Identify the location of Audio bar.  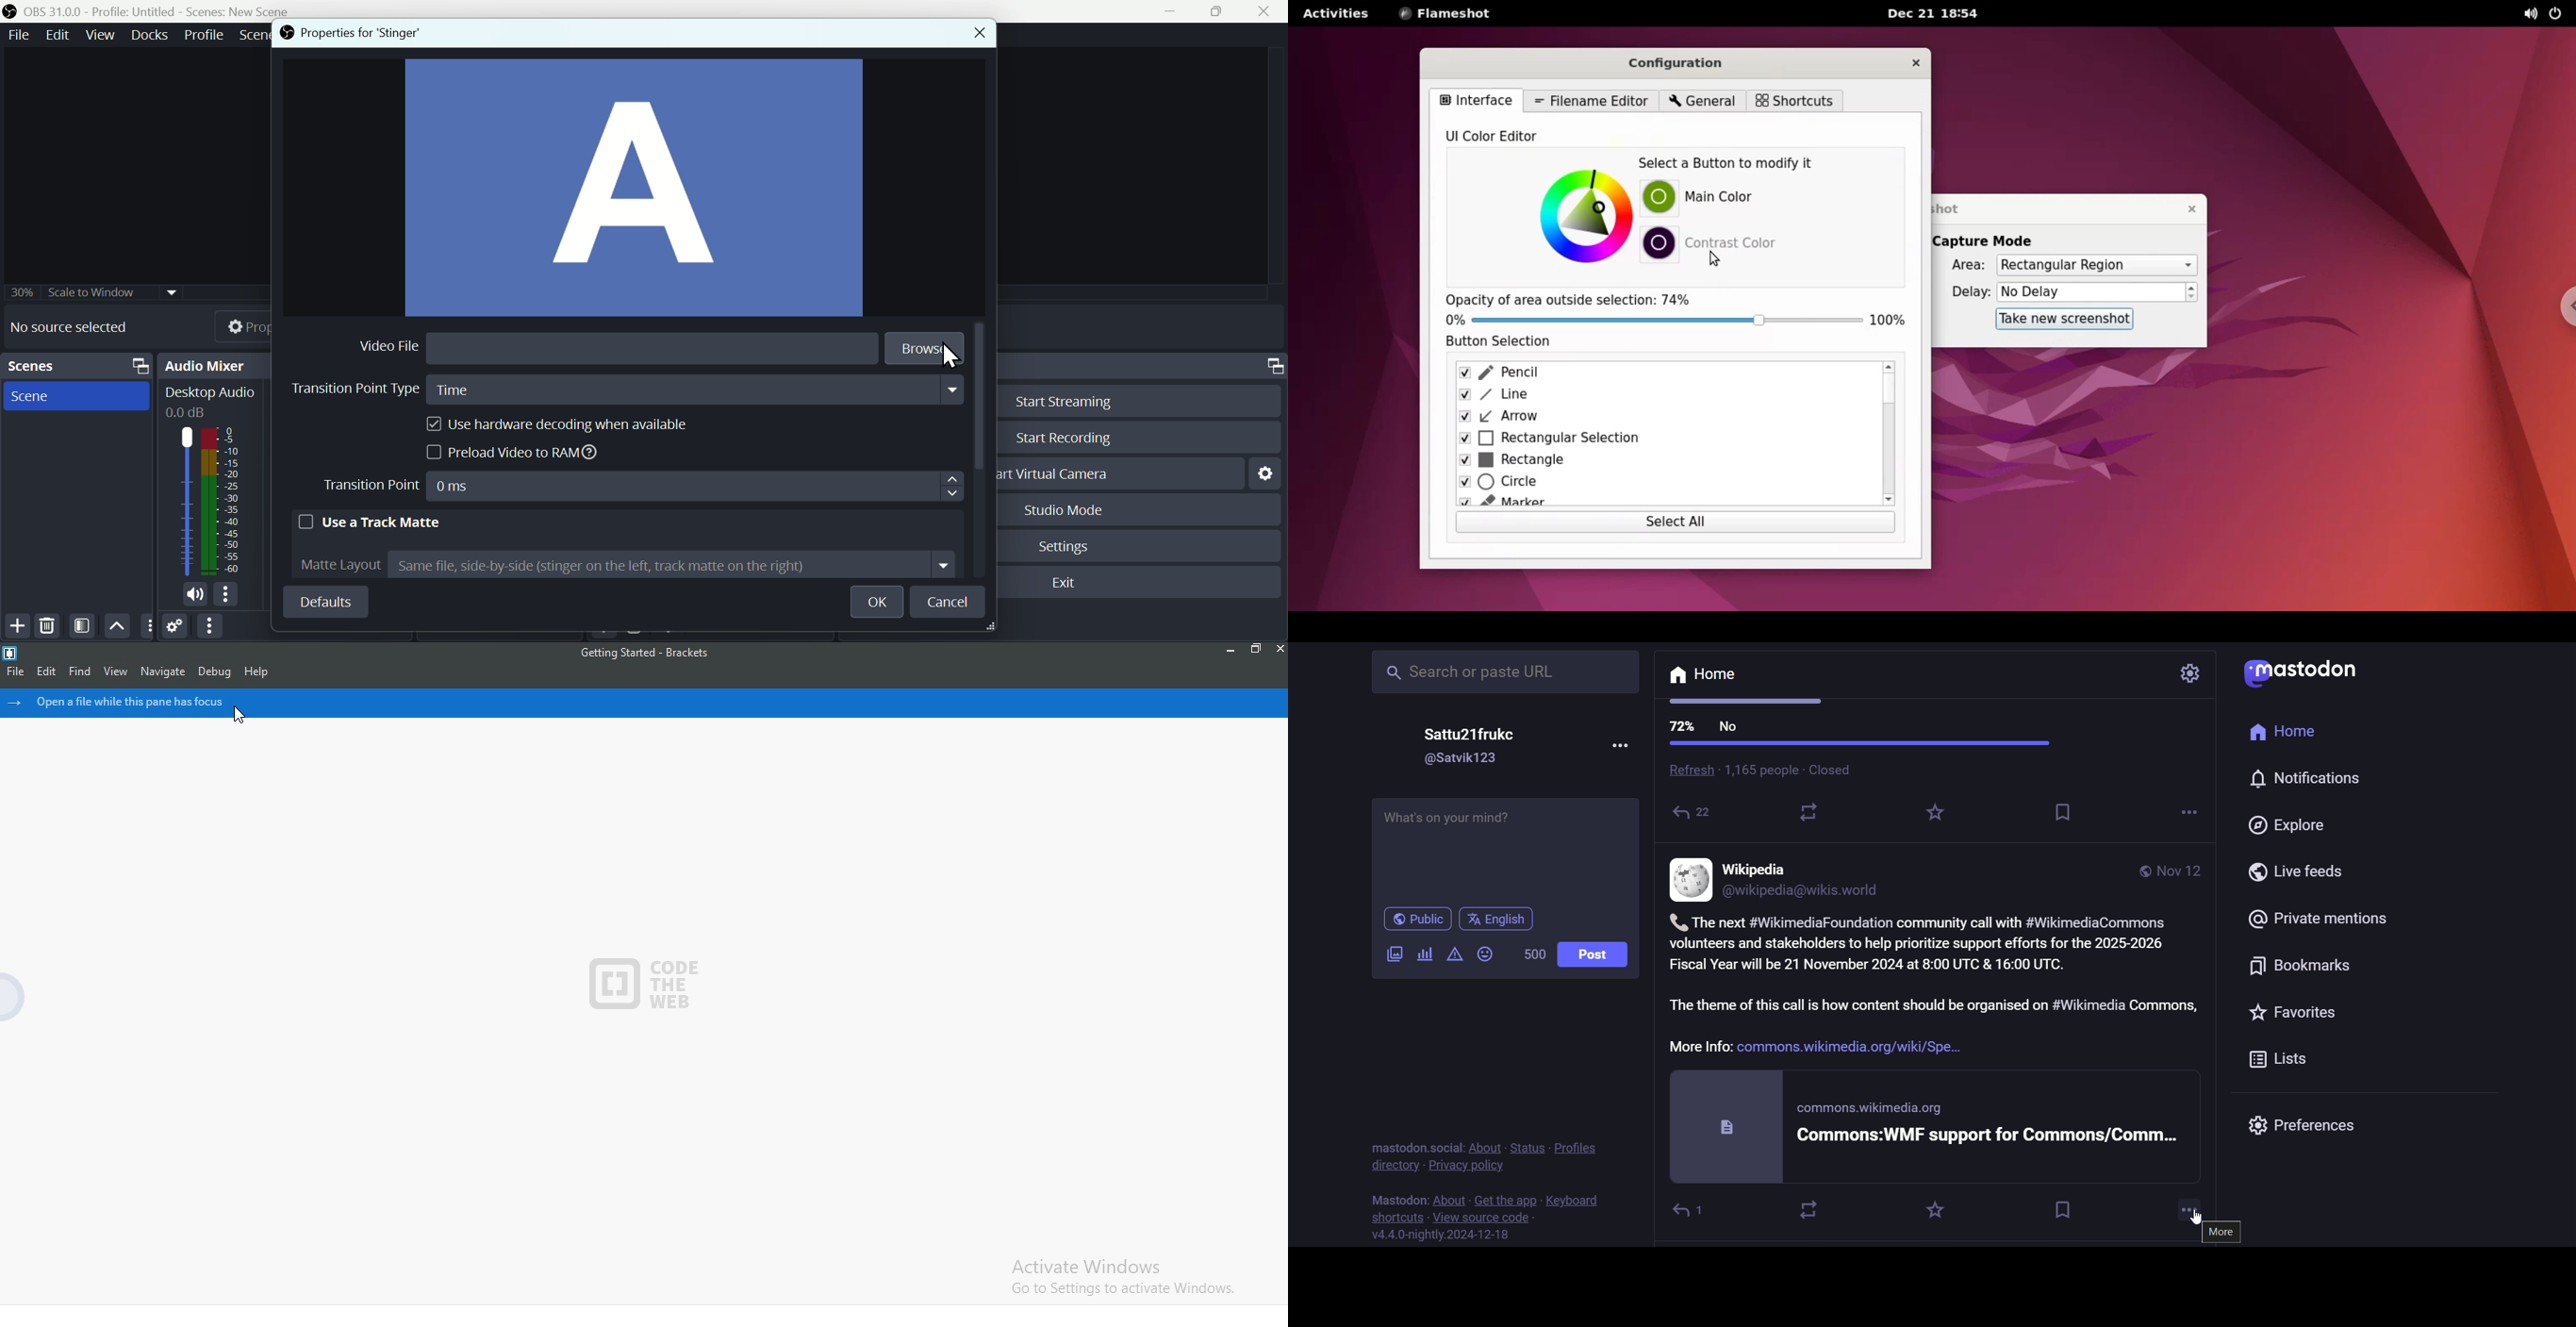
(208, 501).